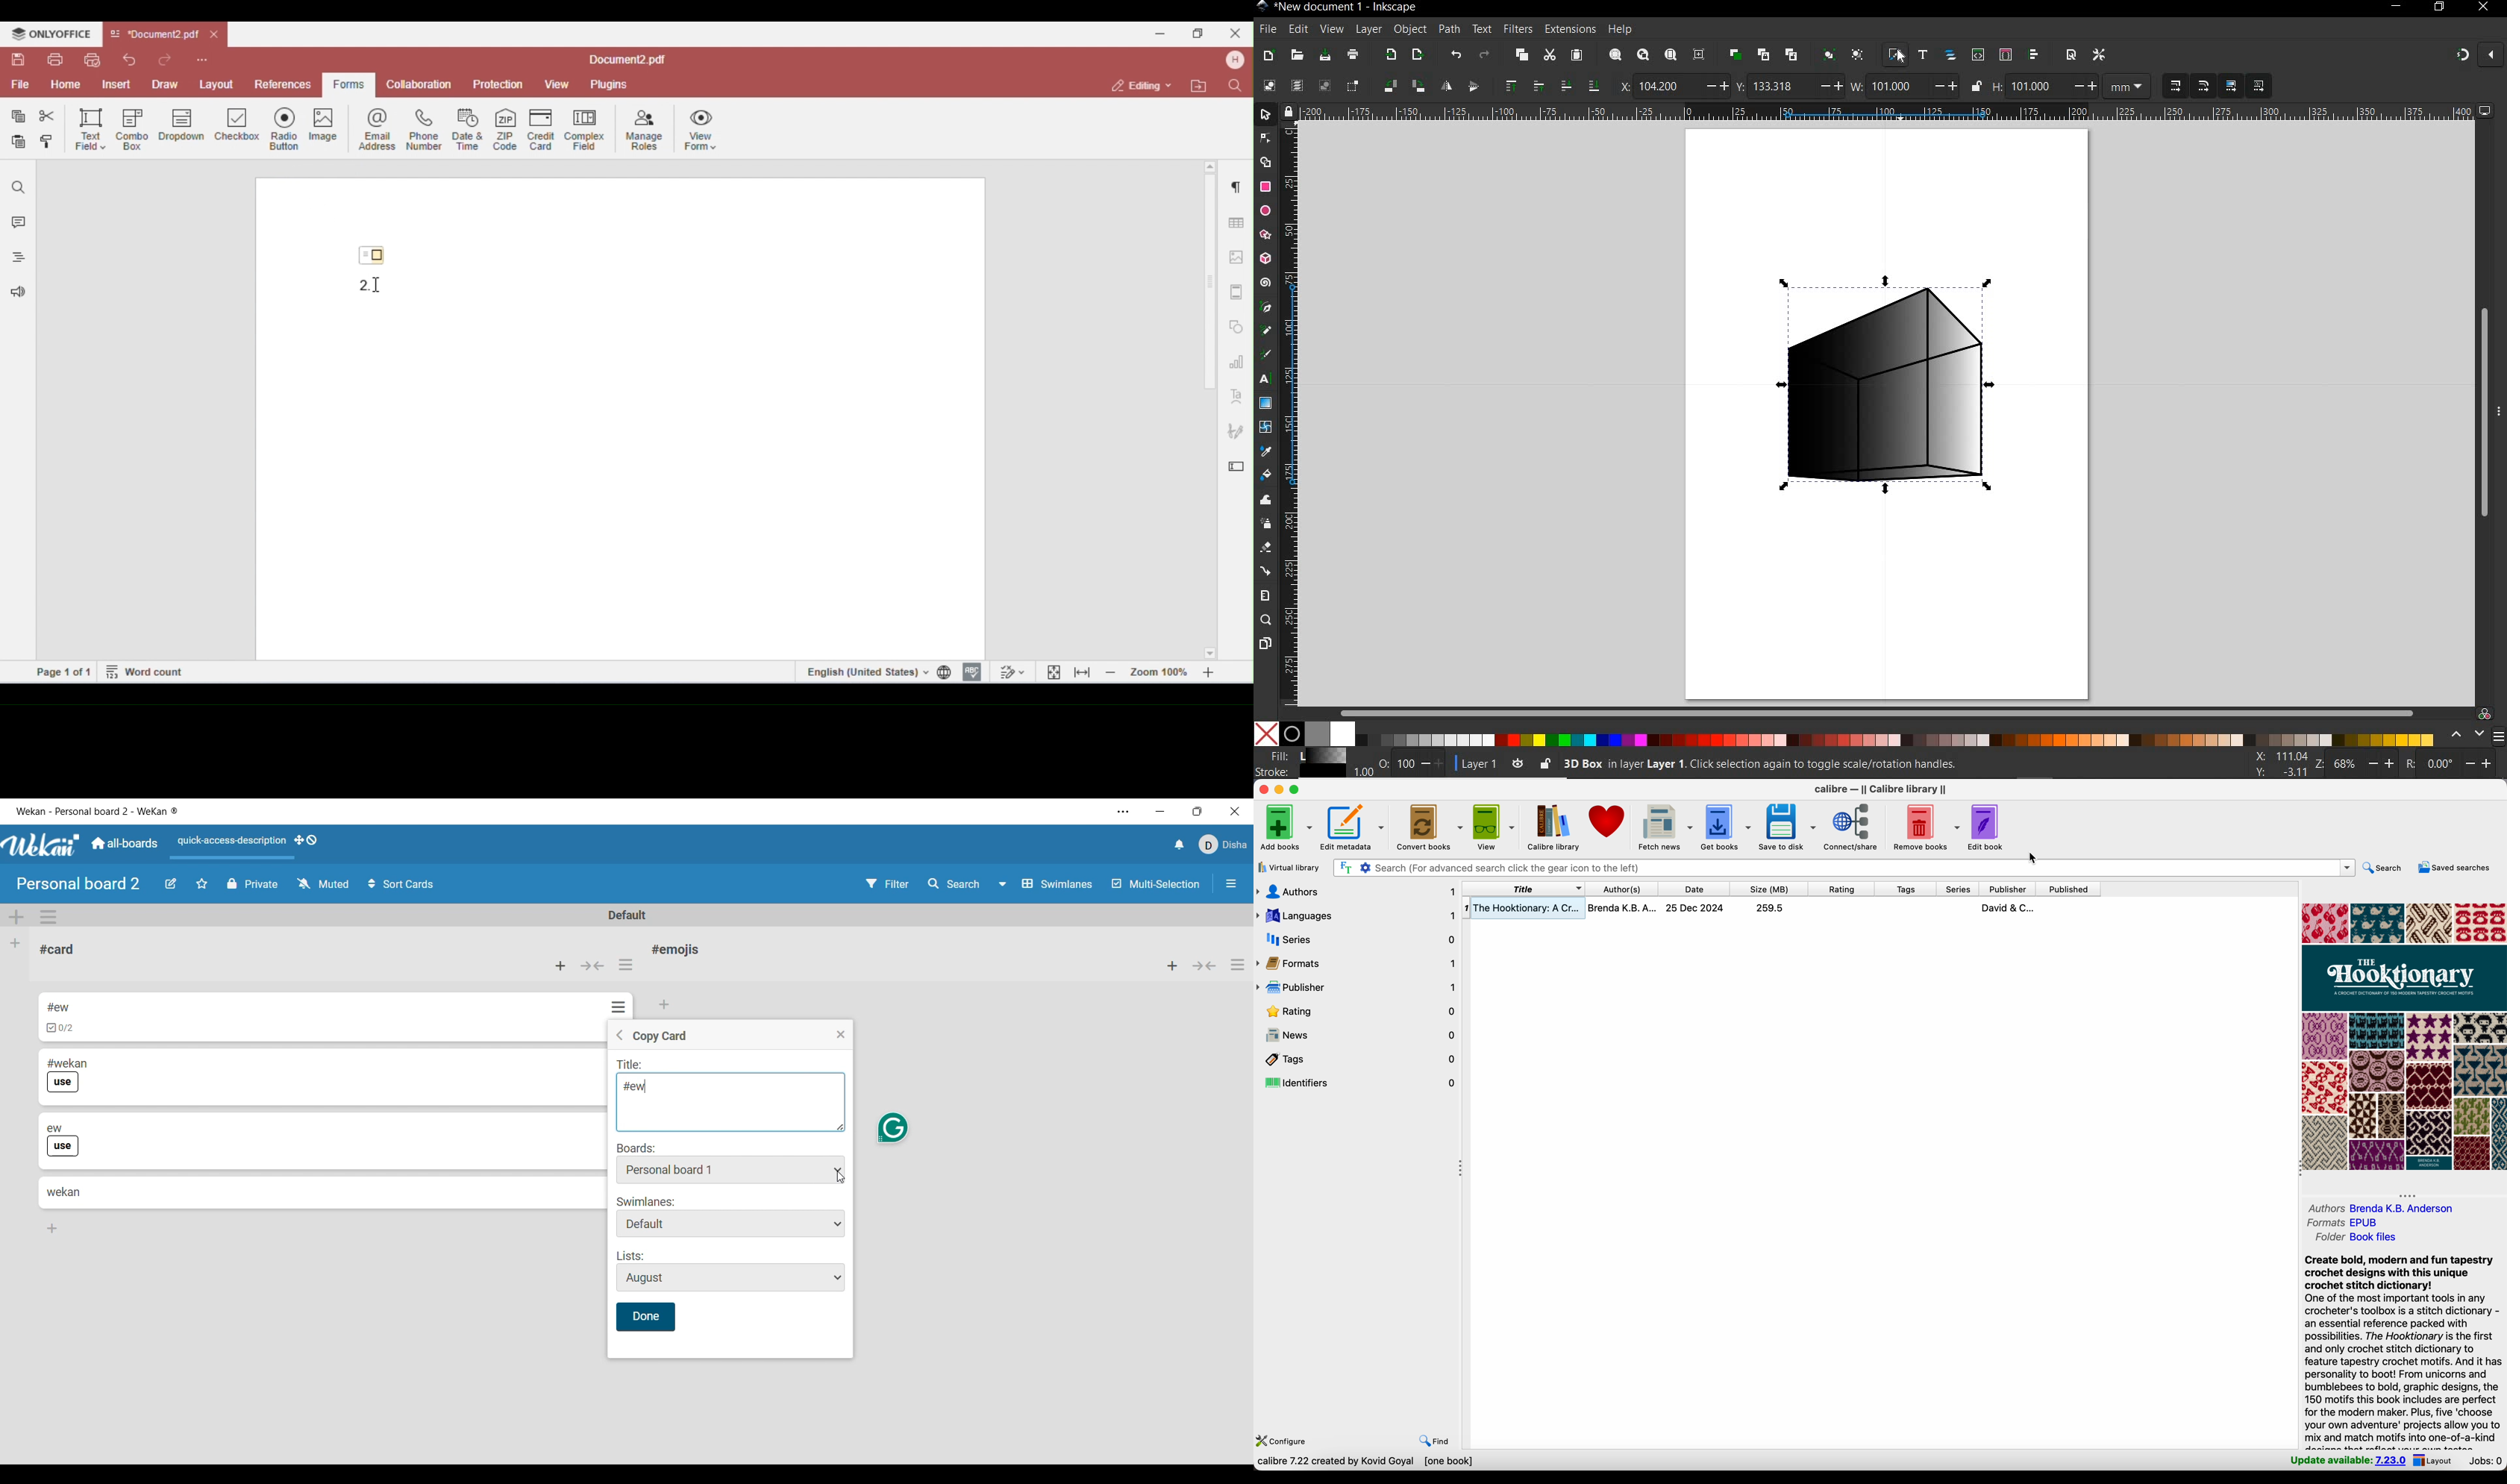 Image resolution: width=2520 pixels, height=1484 pixels. What do you see at coordinates (1489, 54) in the screenshot?
I see `REDO` at bounding box center [1489, 54].